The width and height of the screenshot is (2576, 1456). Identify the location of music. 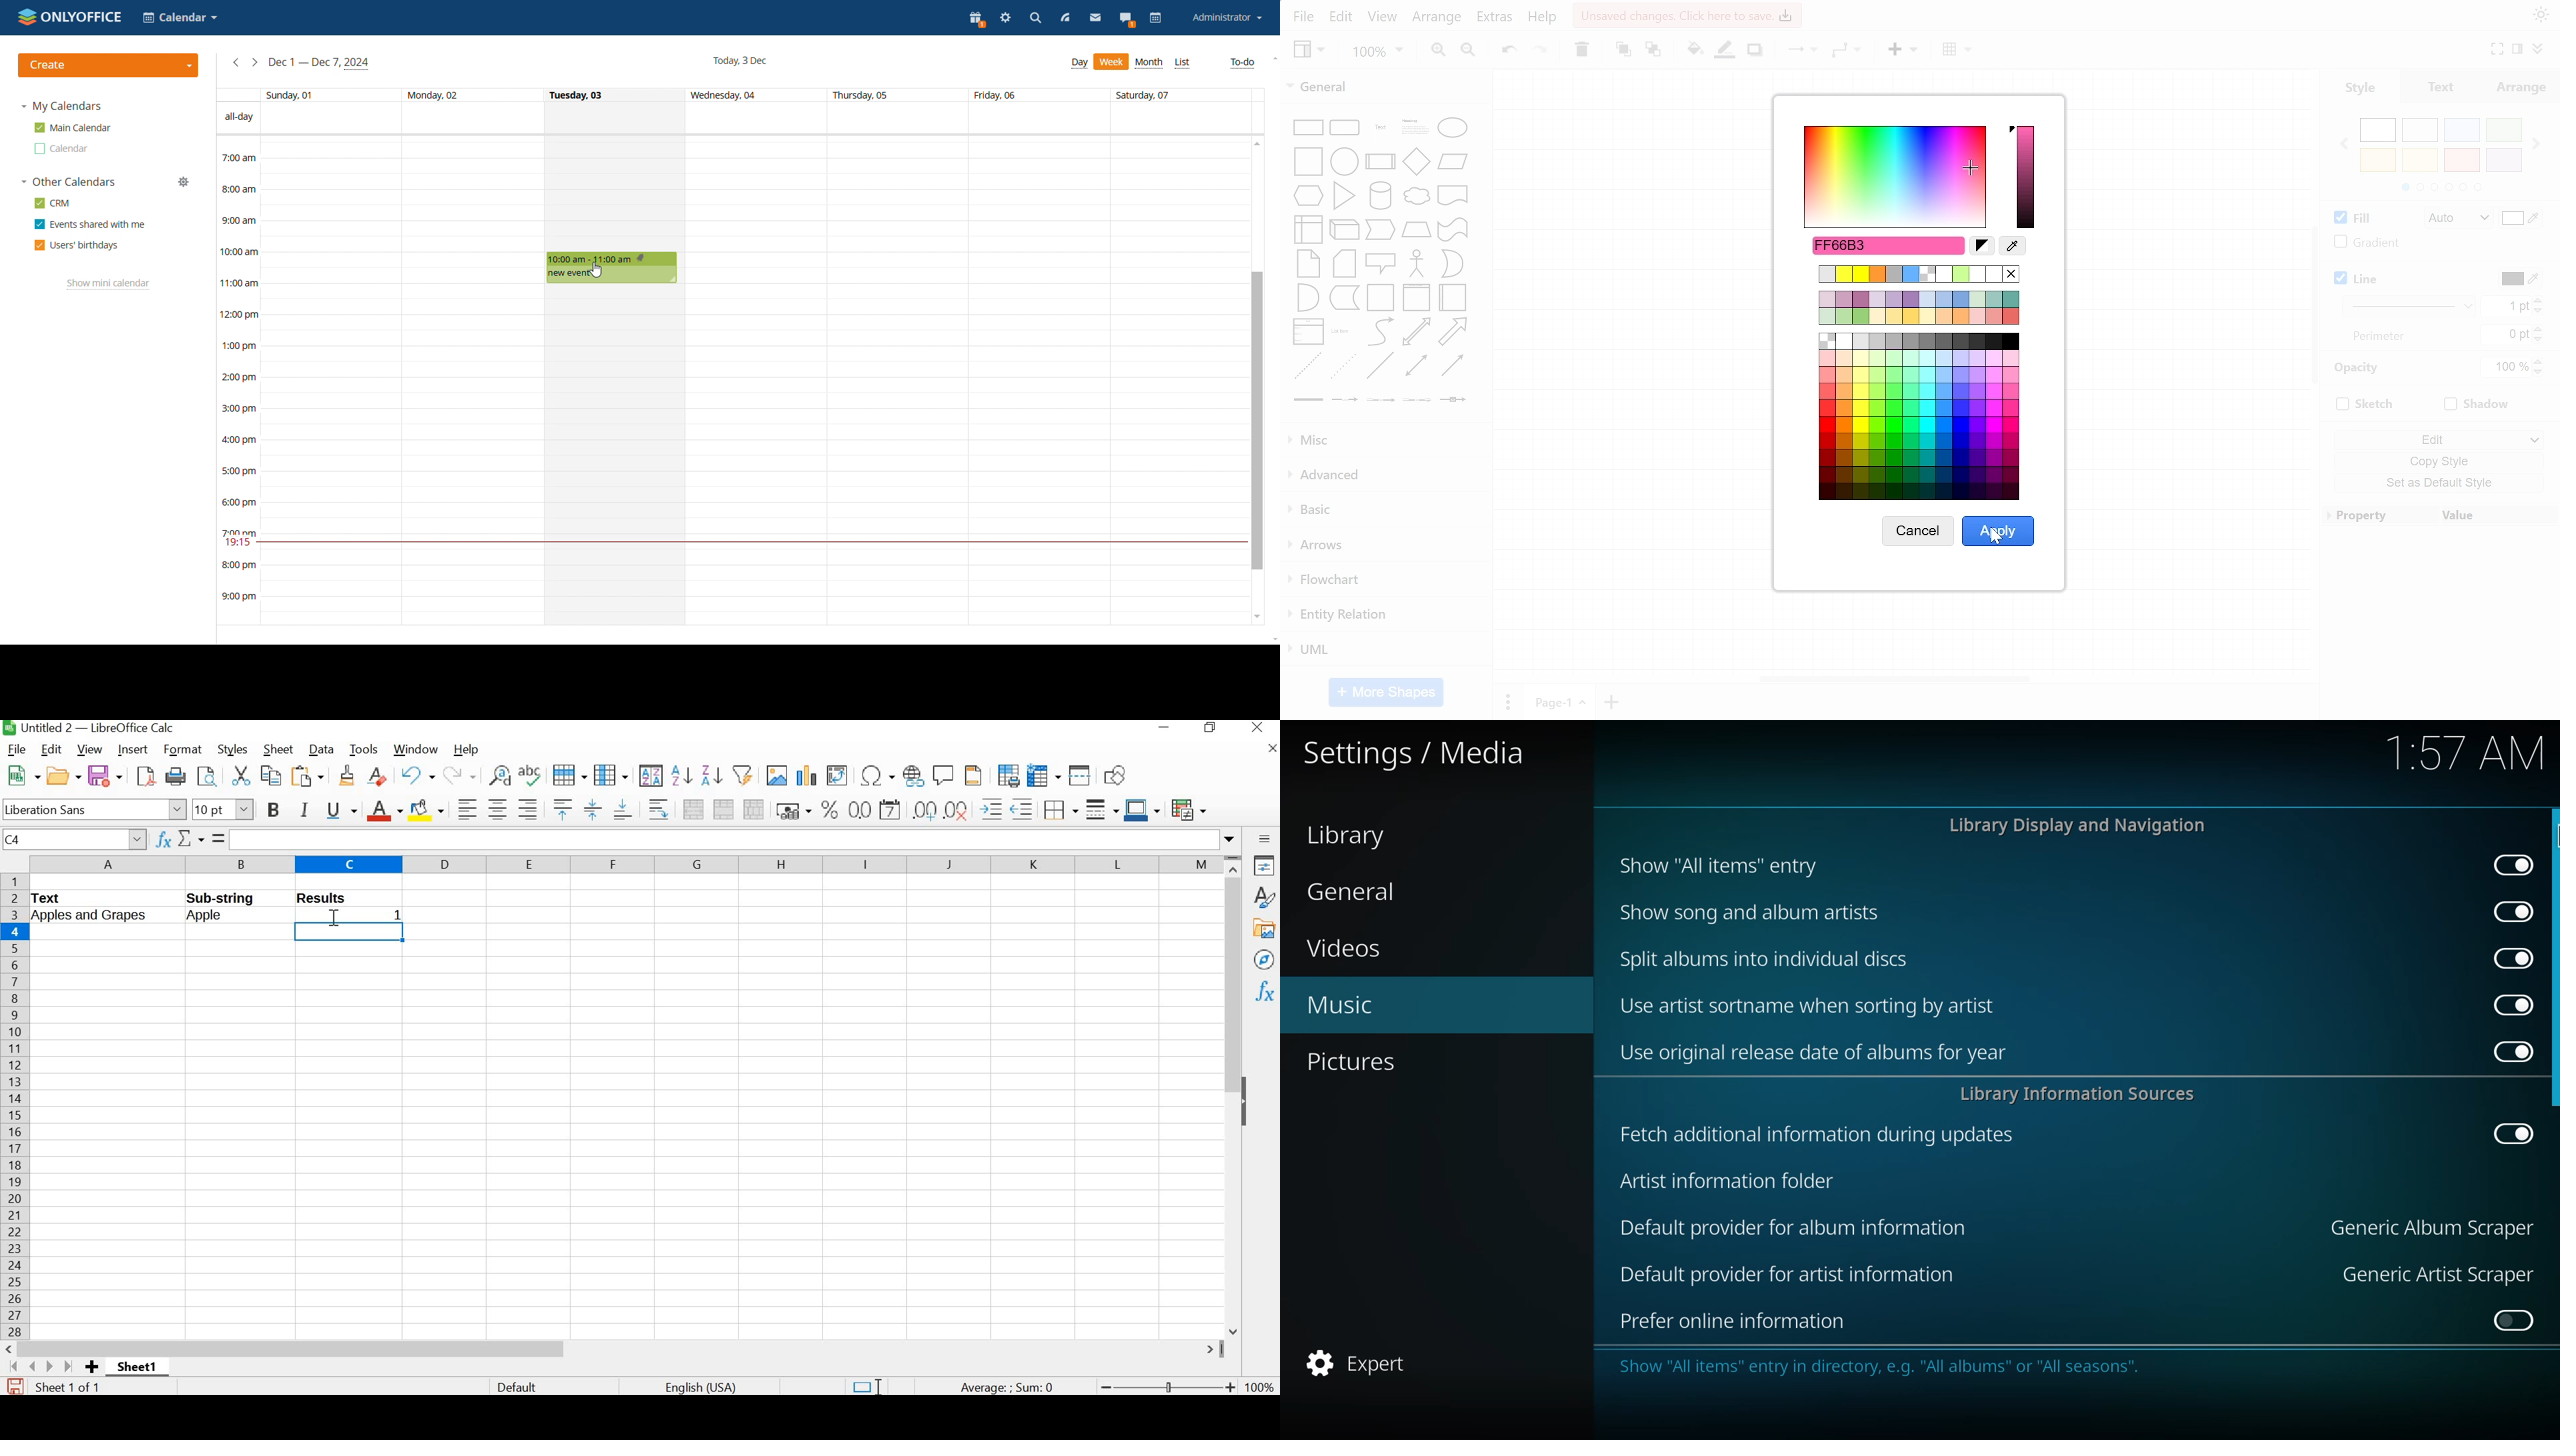
(1340, 1006).